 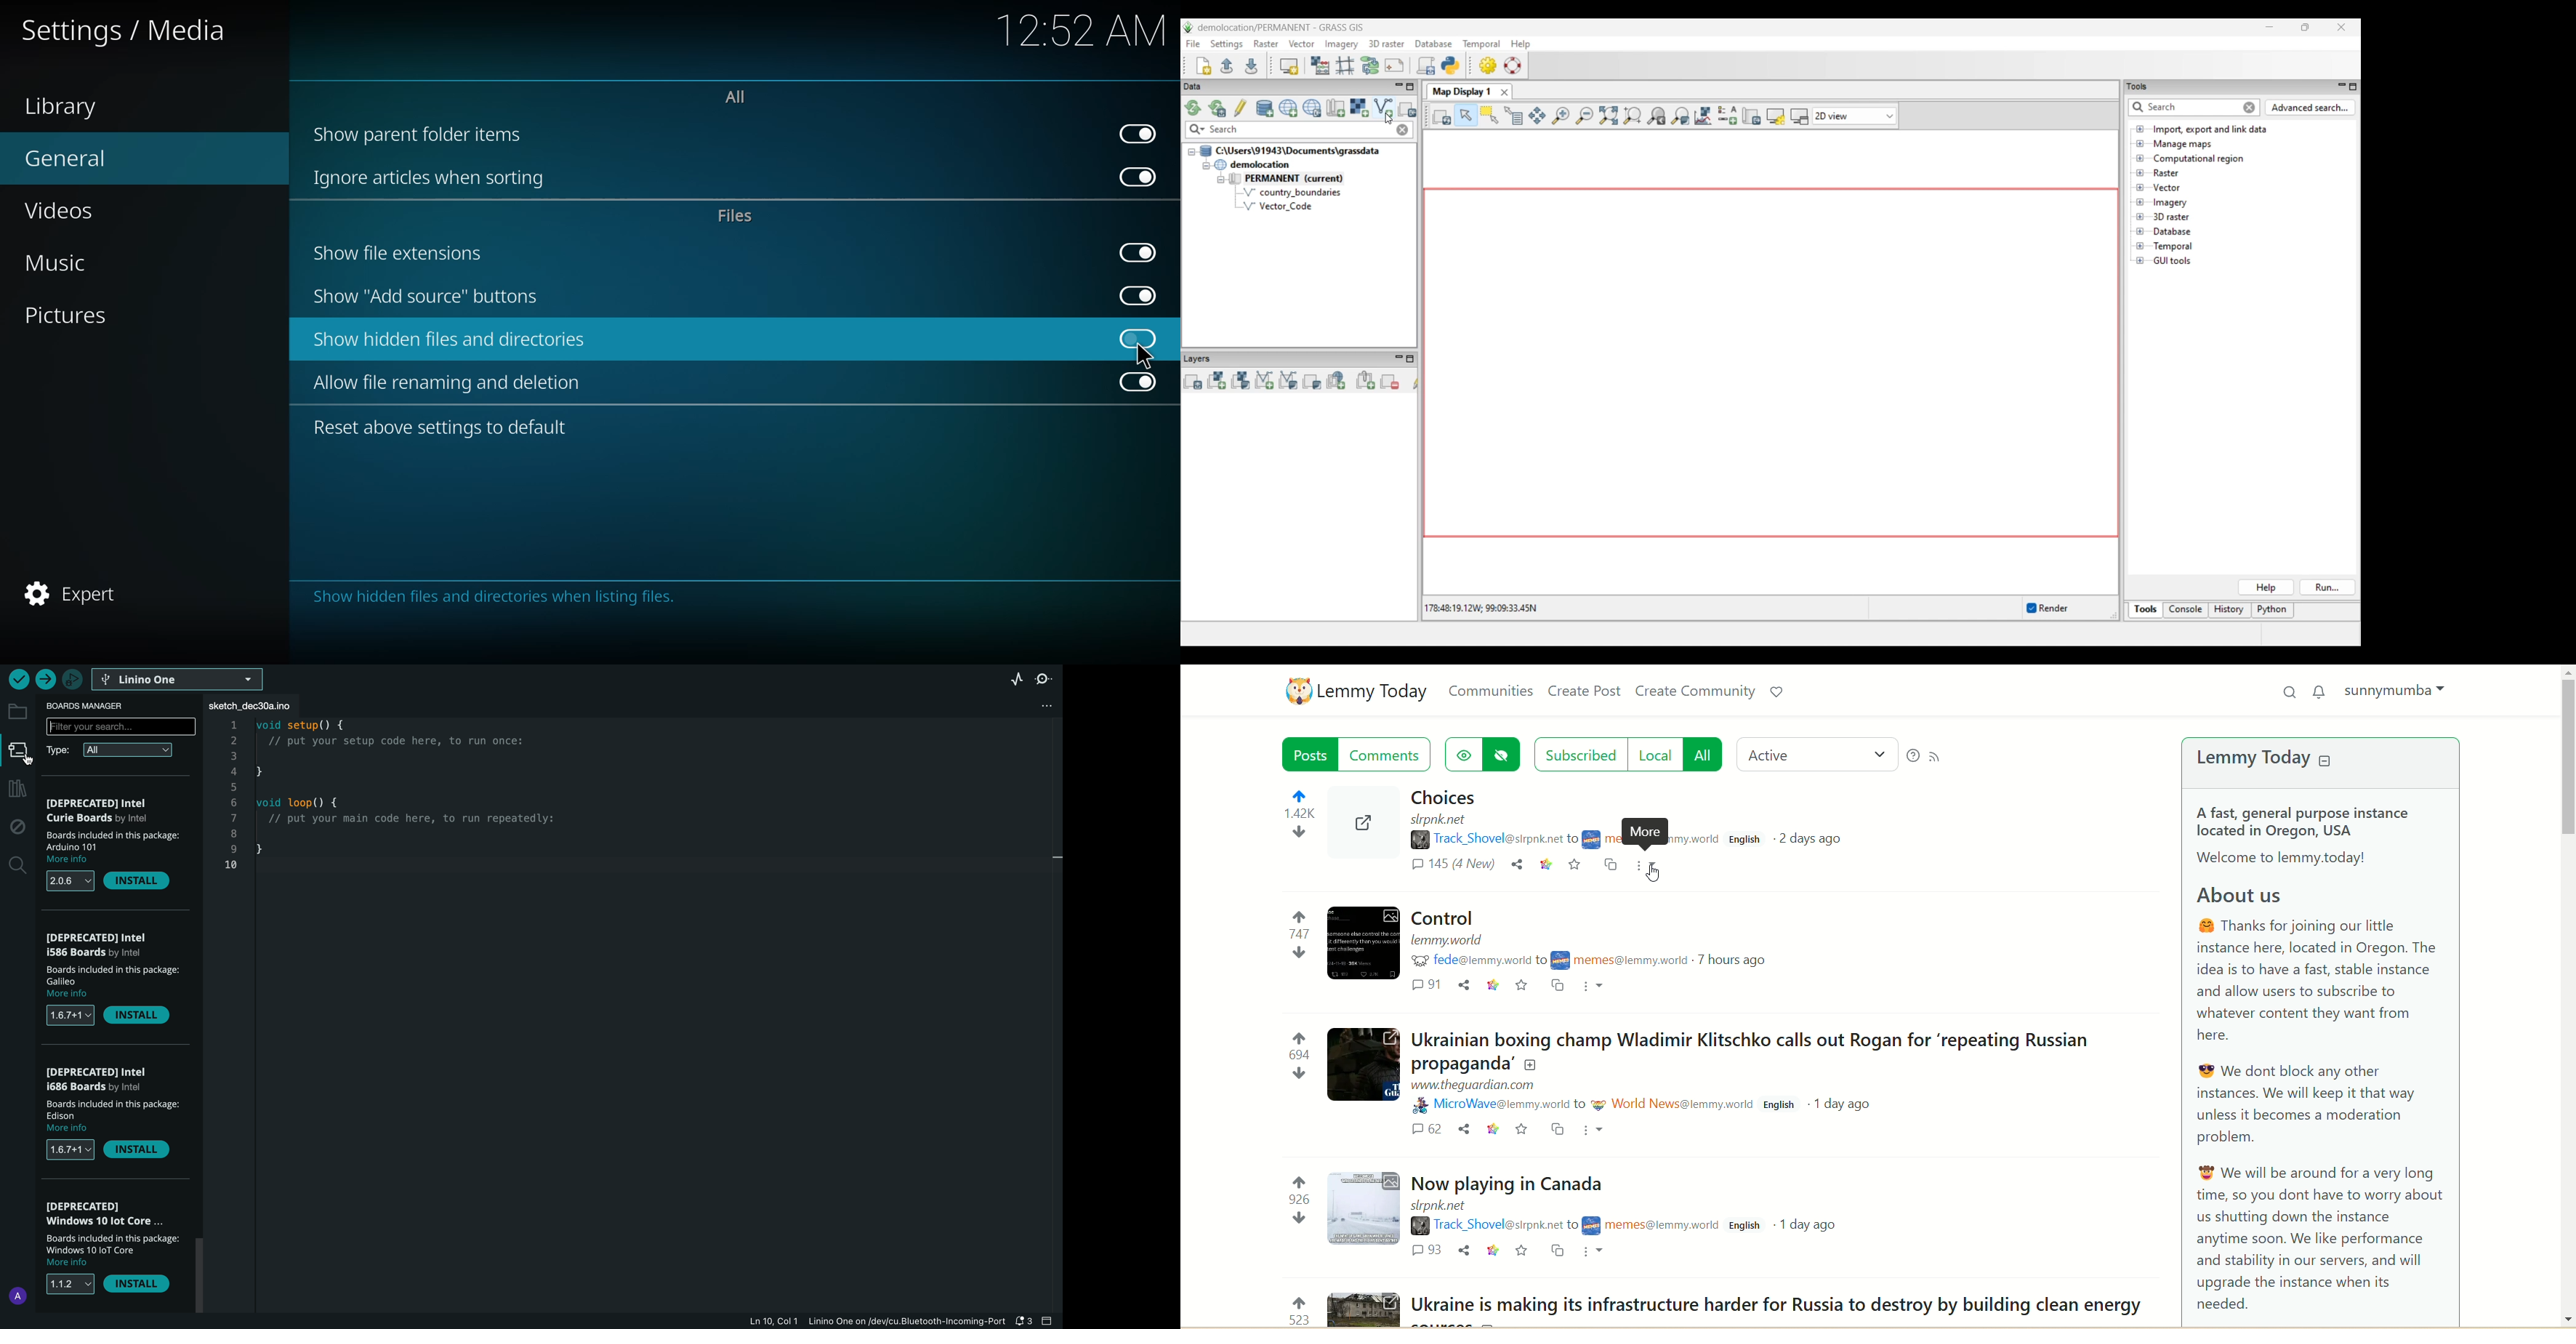 I want to click on search, so click(x=2289, y=693).